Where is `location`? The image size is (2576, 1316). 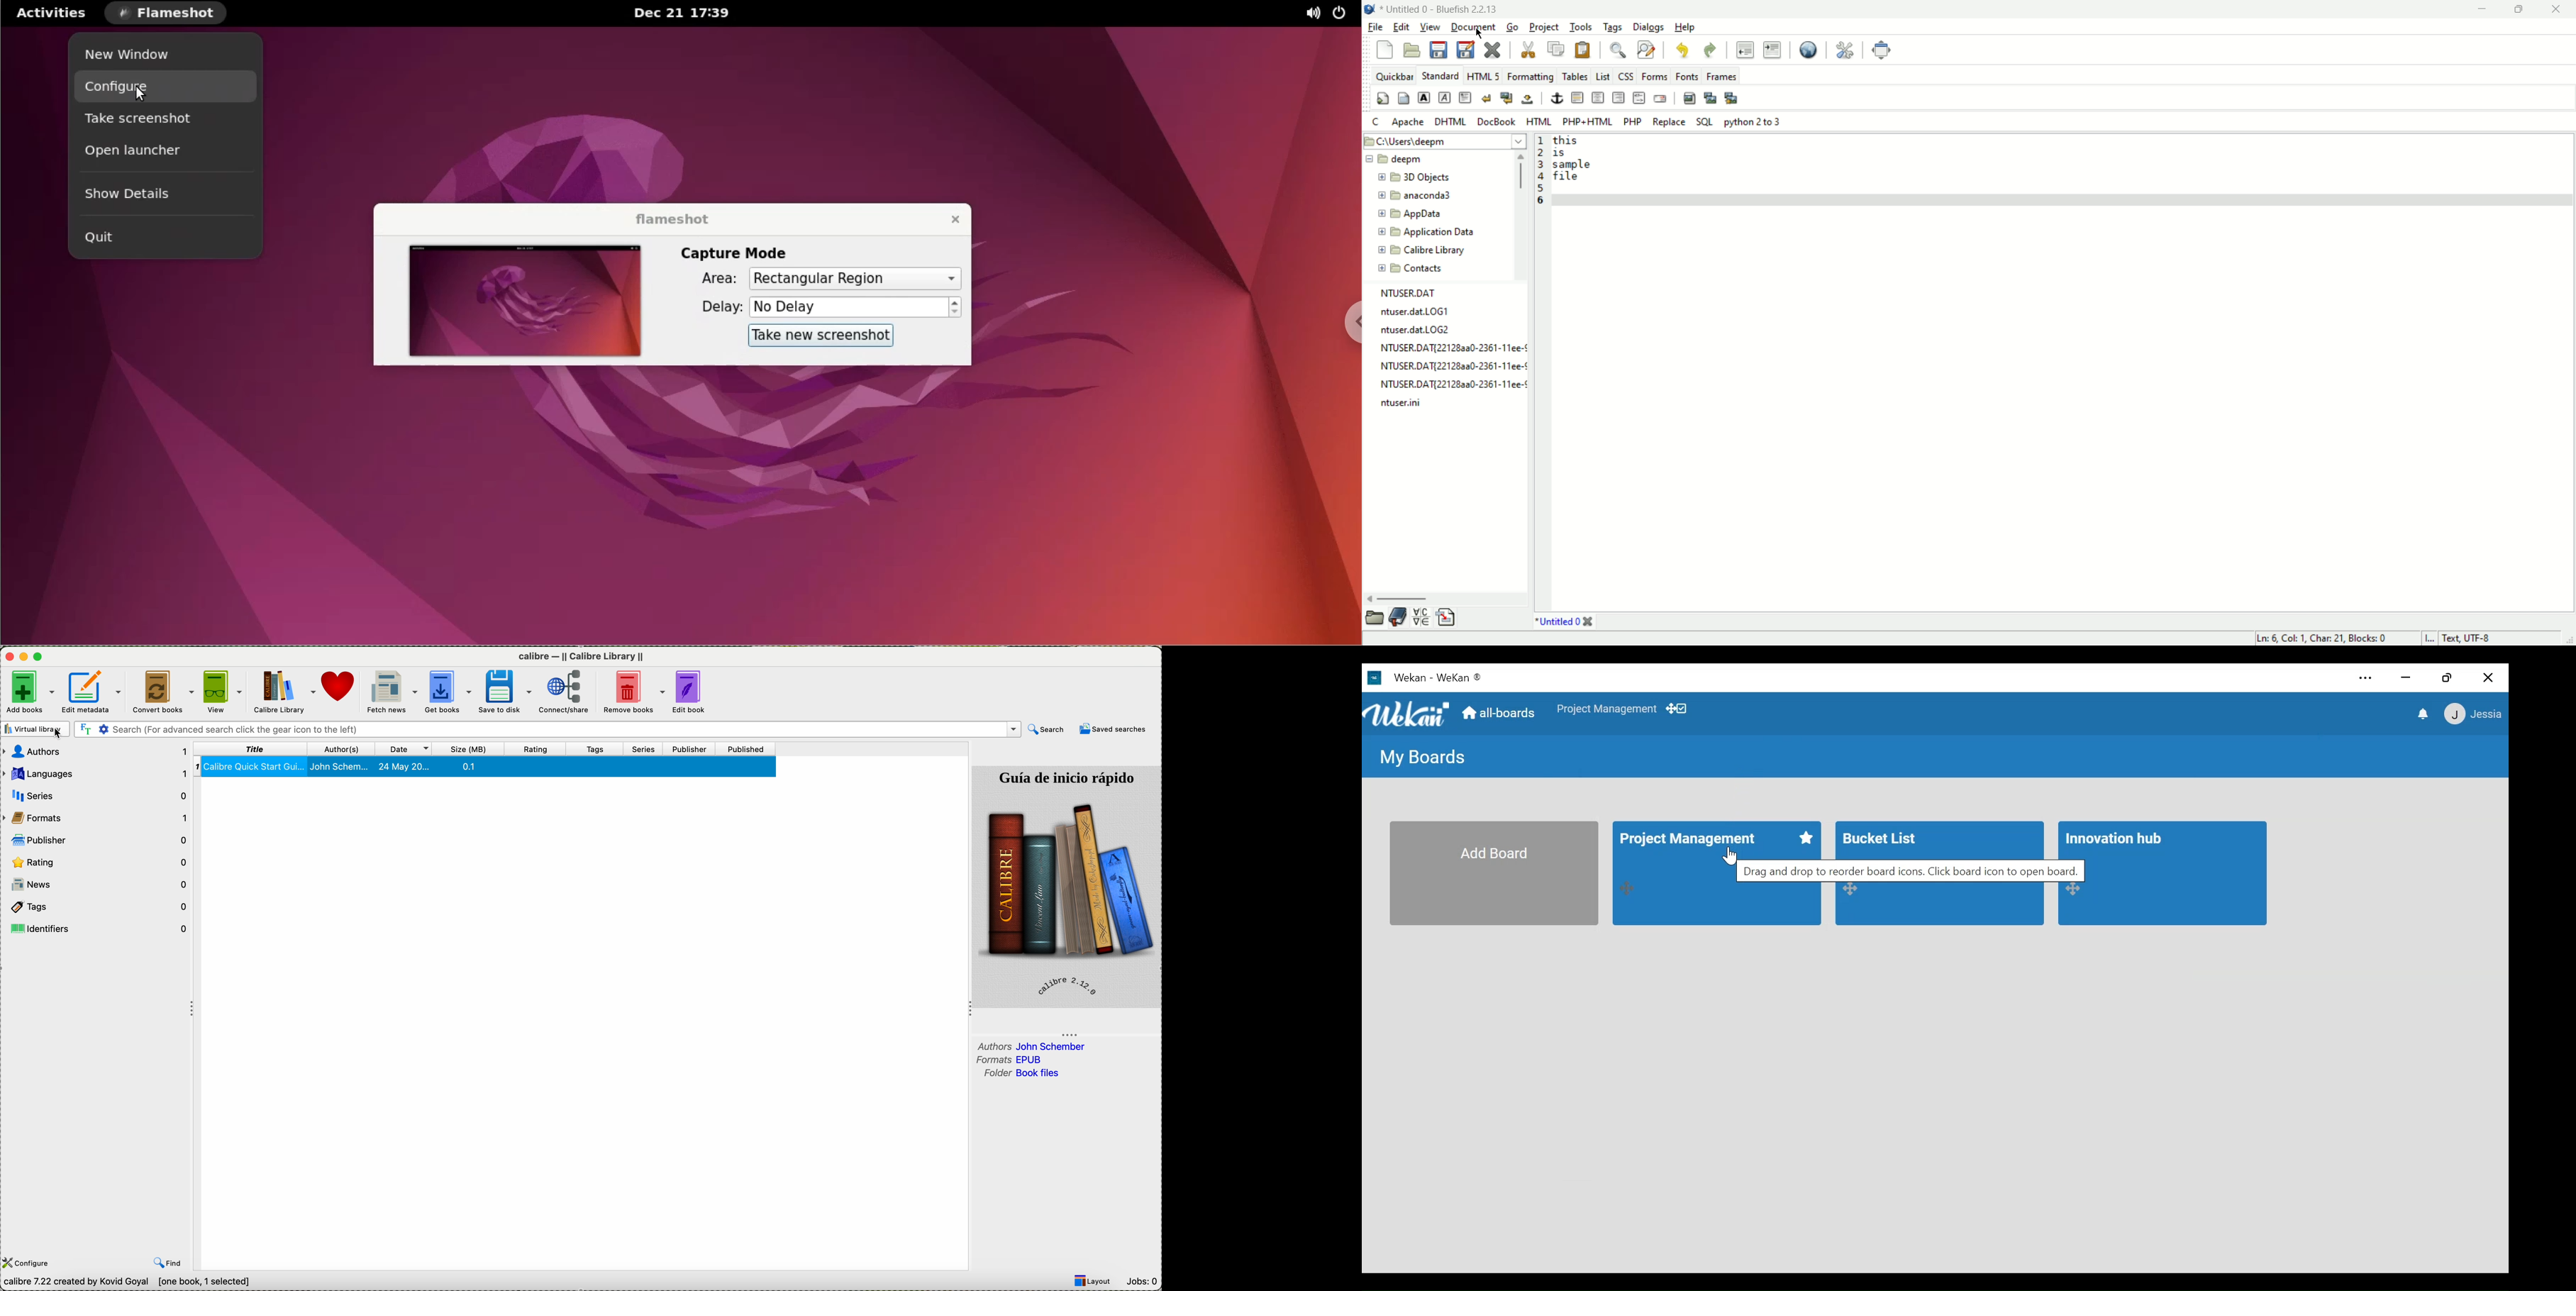 location is located at coordinates (1444, 140).